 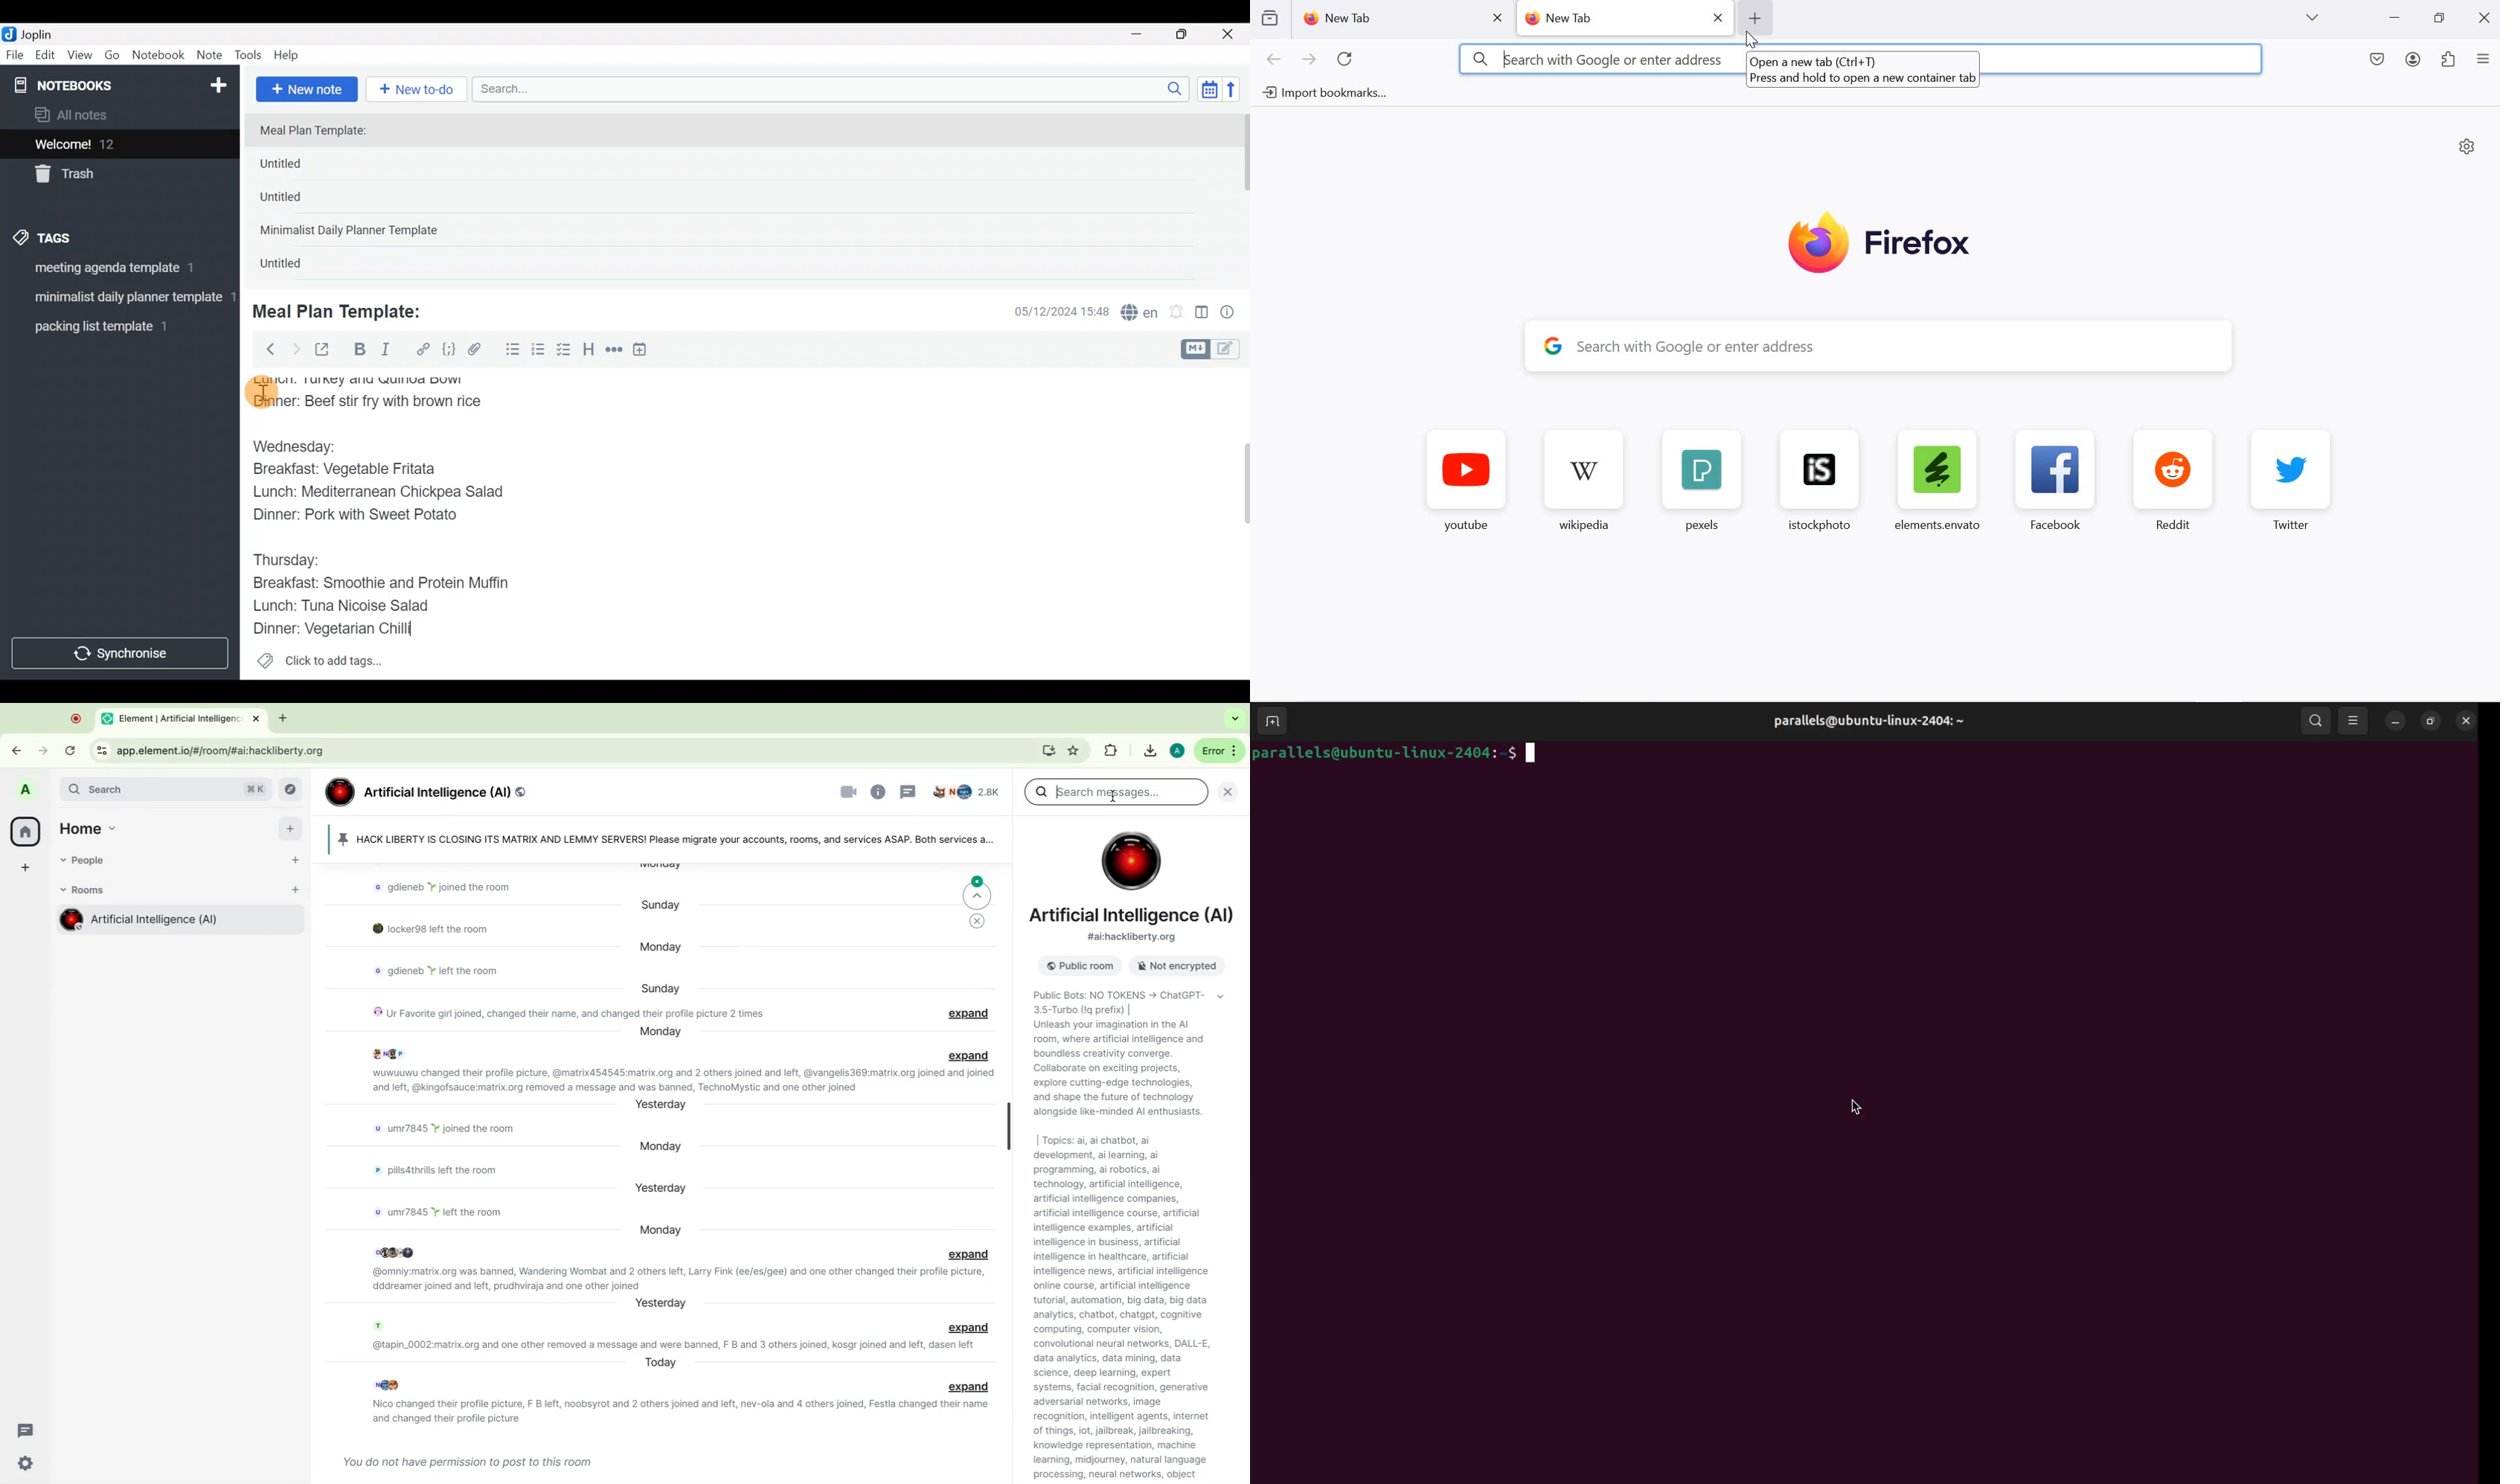 I want to click on Thursday:, so click(x=292, y=558).